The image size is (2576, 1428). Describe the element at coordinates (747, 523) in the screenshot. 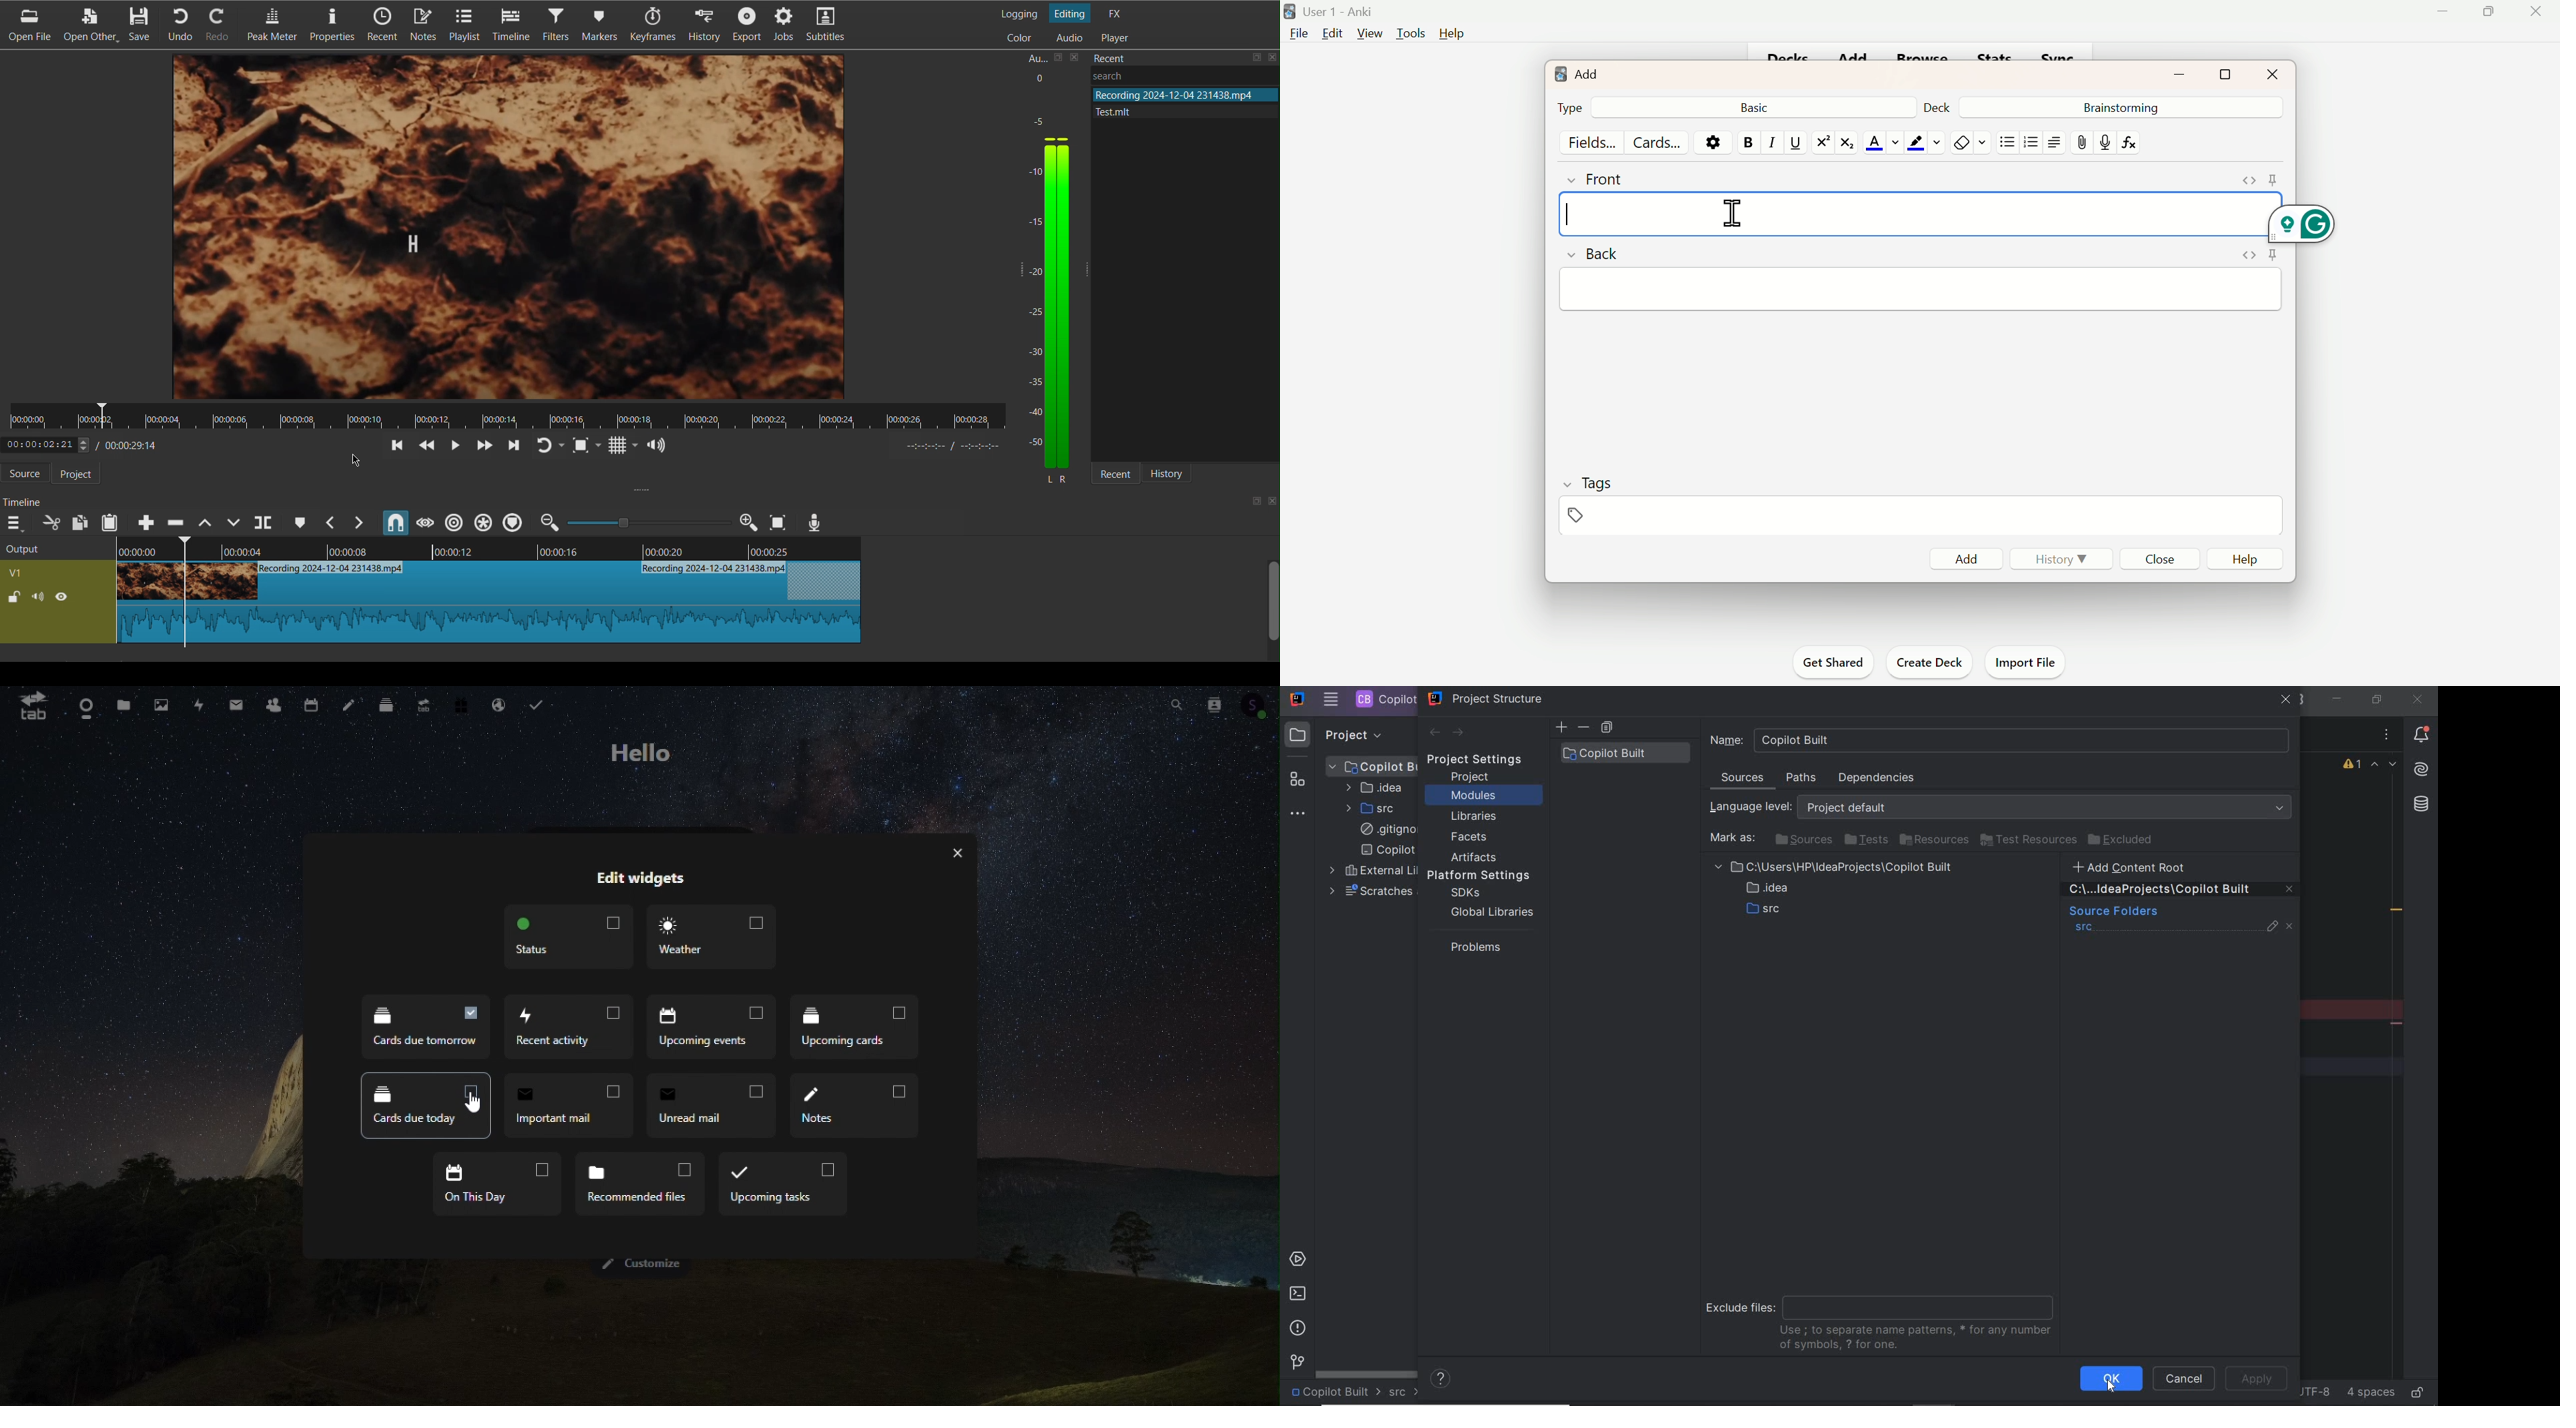

I see `Zoom` at that location.